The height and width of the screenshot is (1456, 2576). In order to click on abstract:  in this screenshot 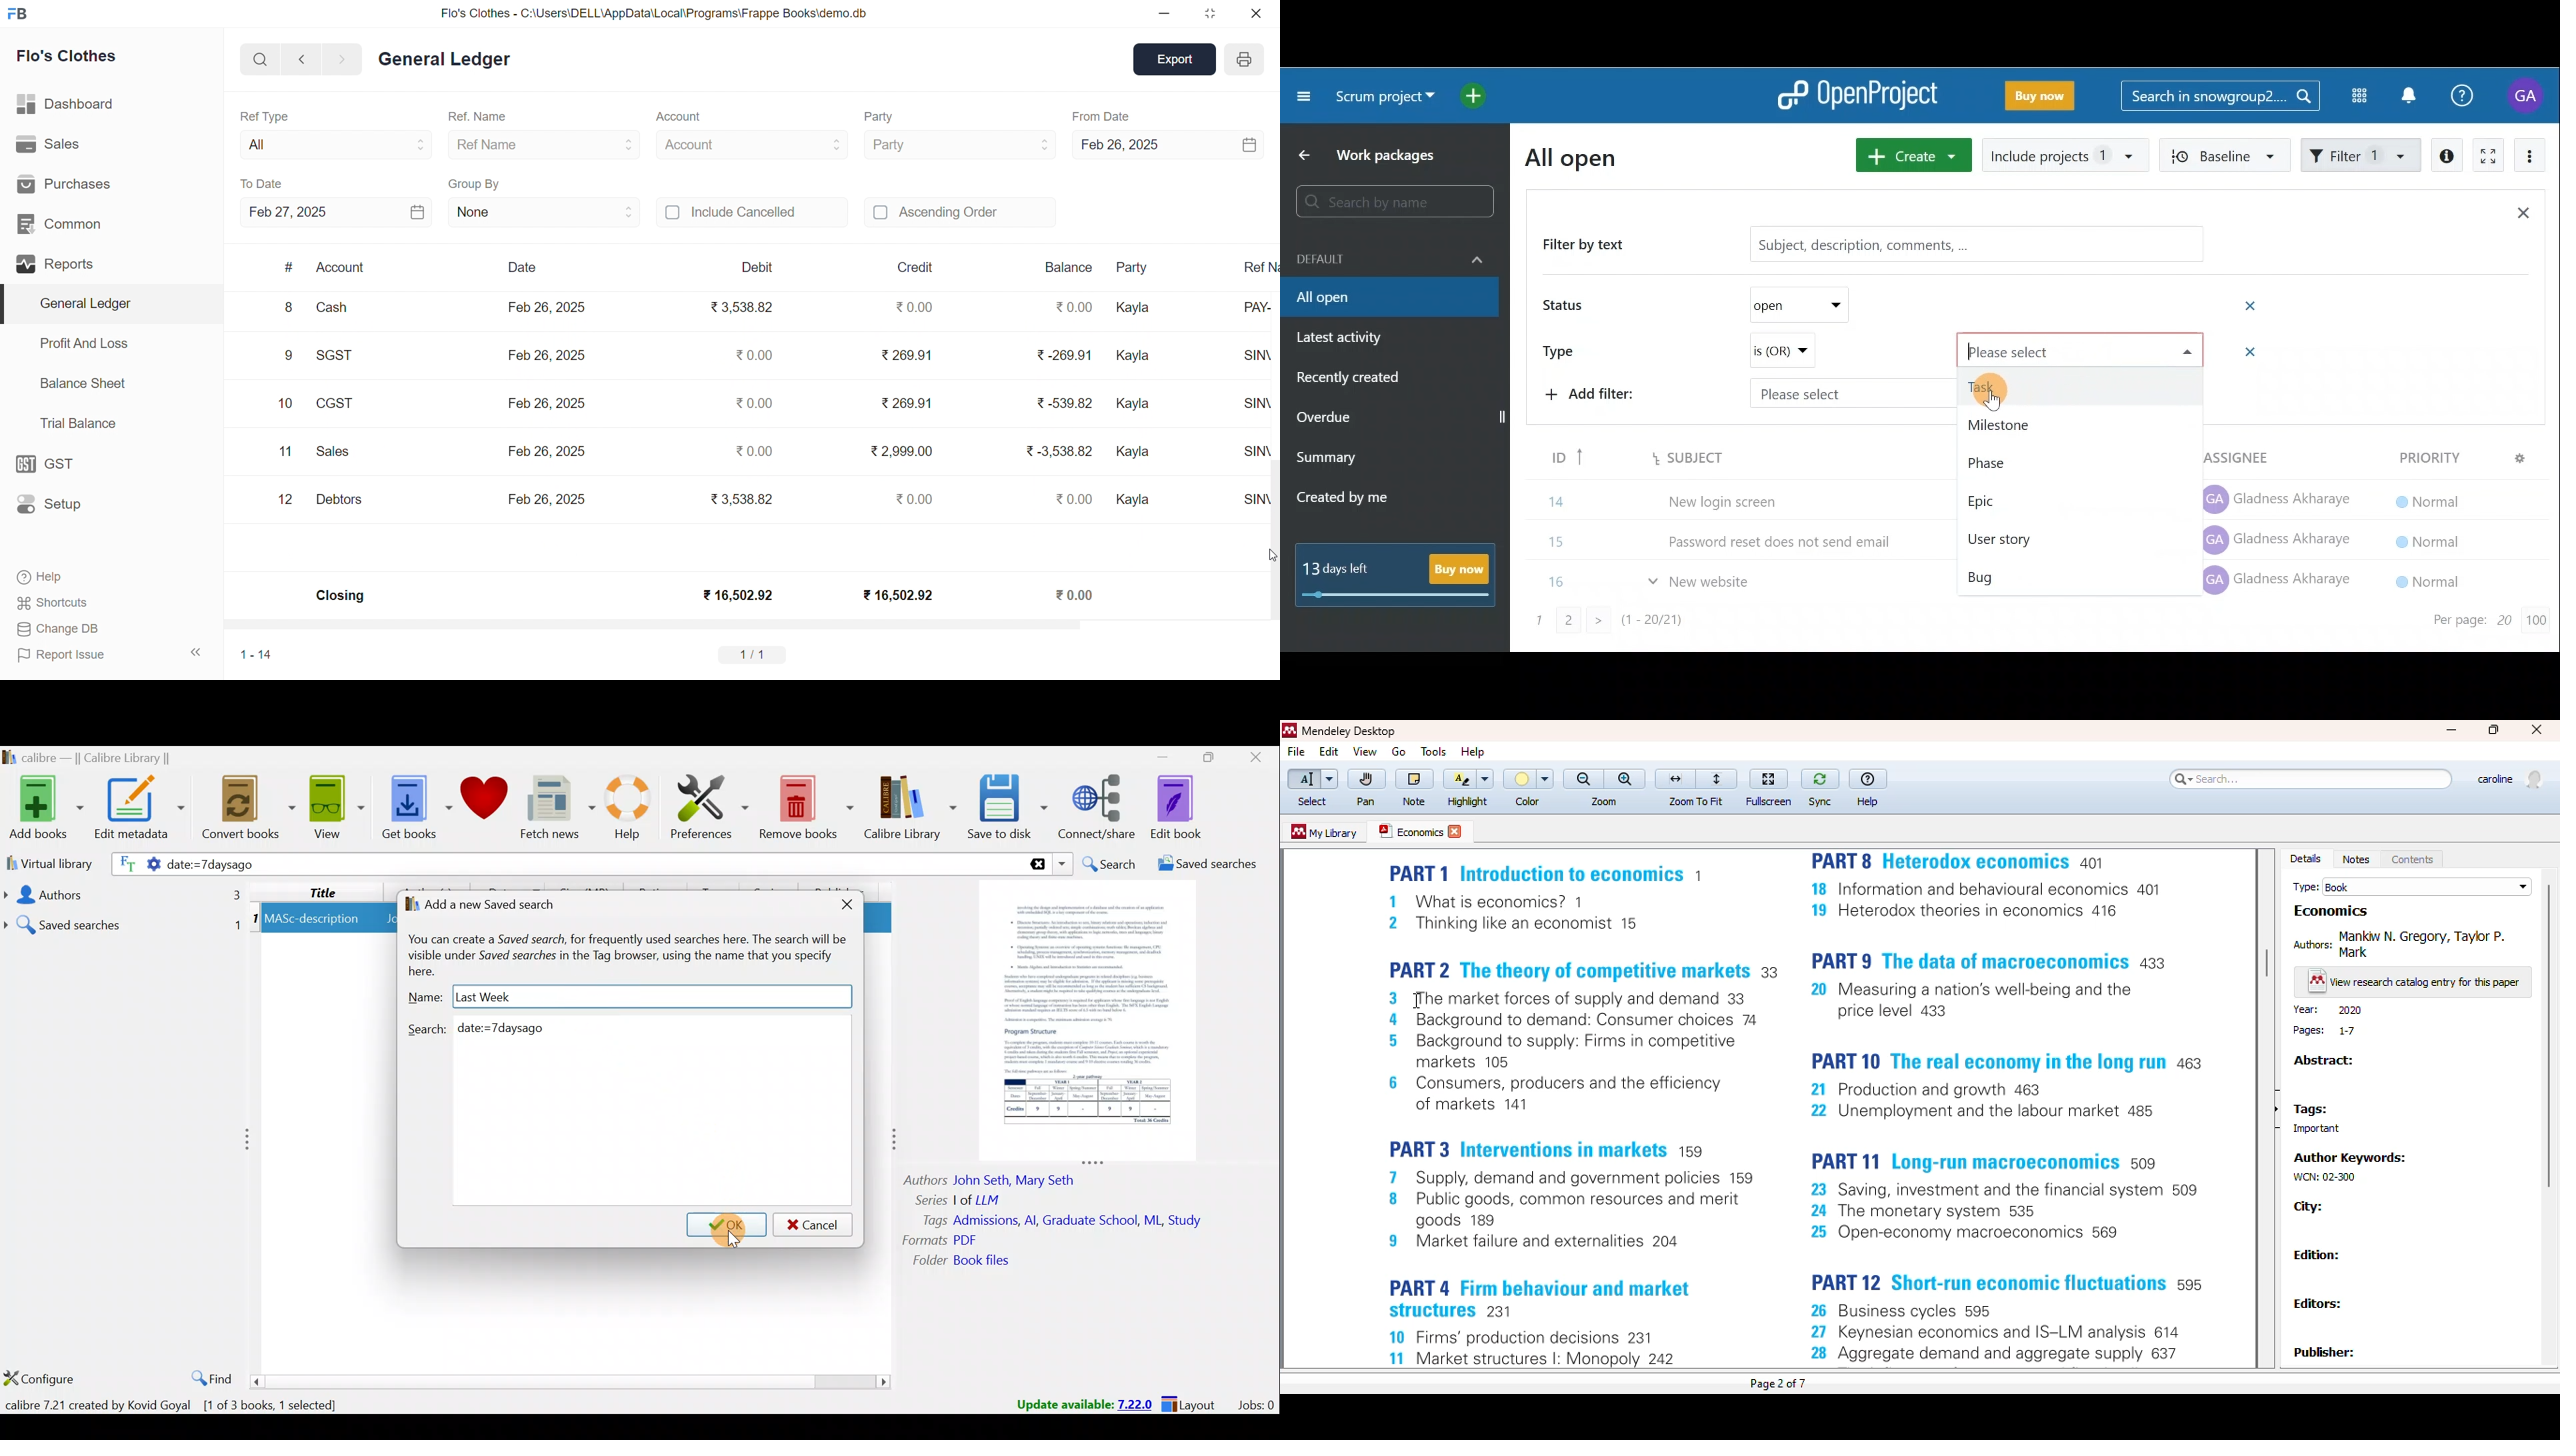, I will do `click(2323, 1061)`.